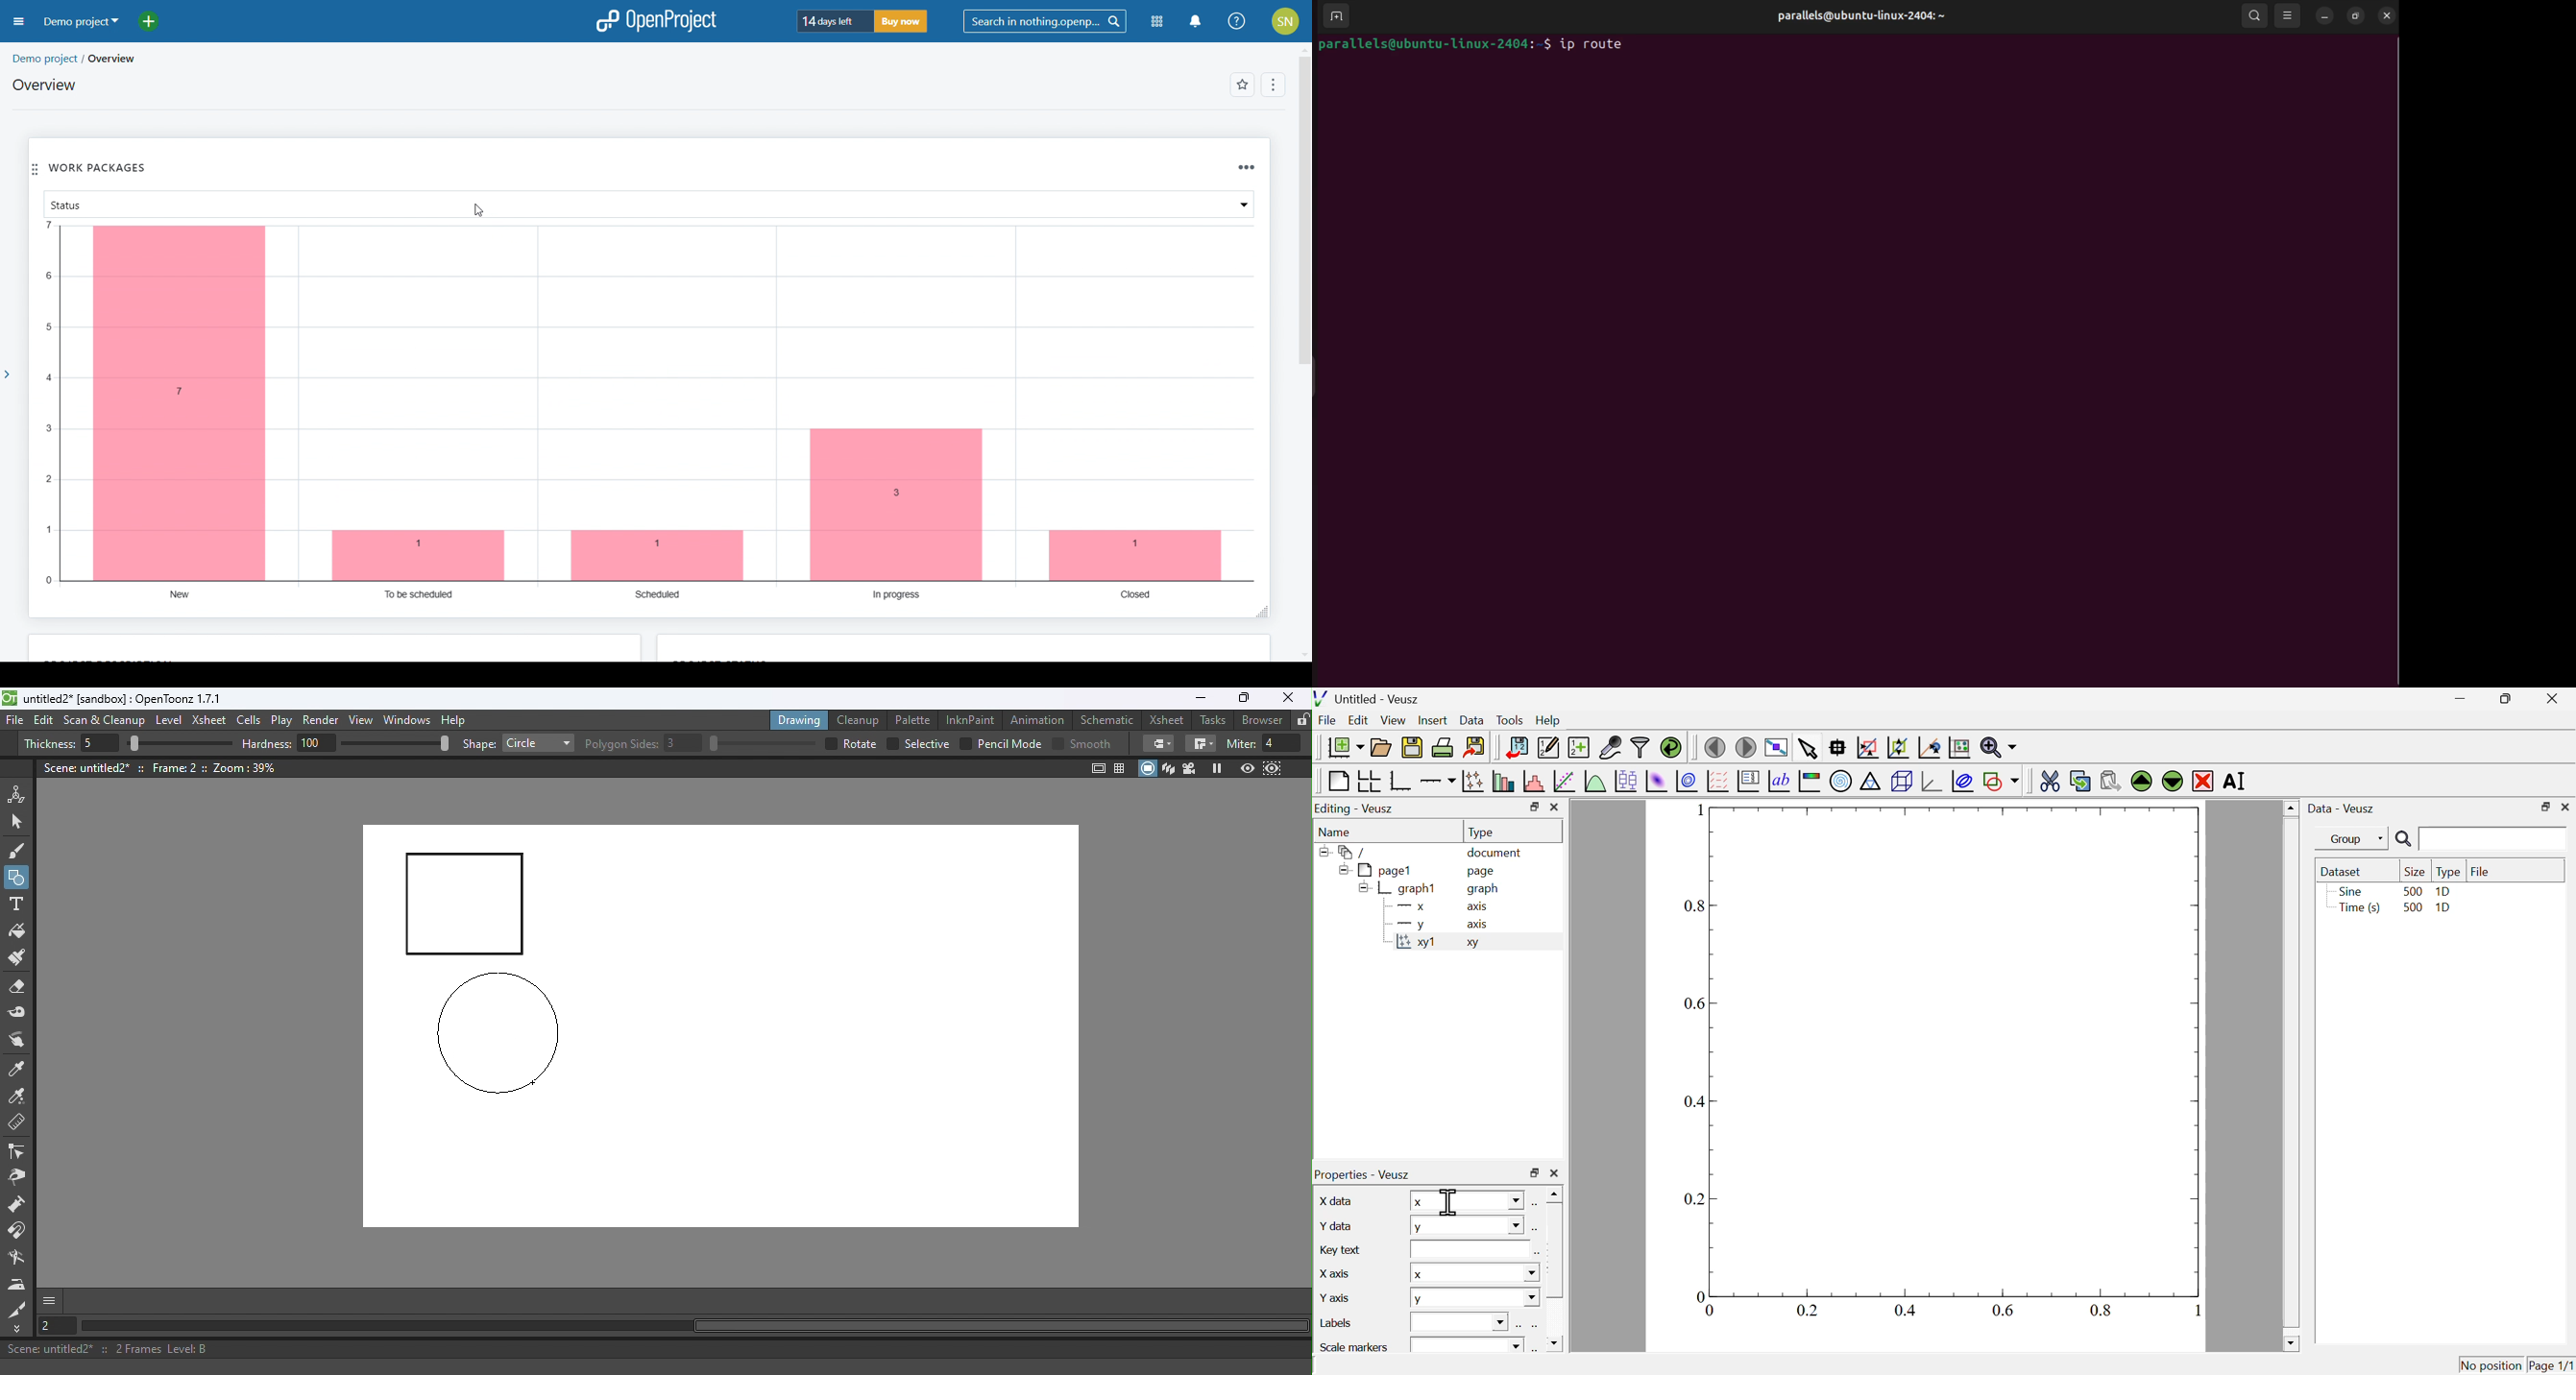  What do you see at coordinates (1214, 720) in the screenshot?
I see `Tasks` at bounding box center [1214, 720].